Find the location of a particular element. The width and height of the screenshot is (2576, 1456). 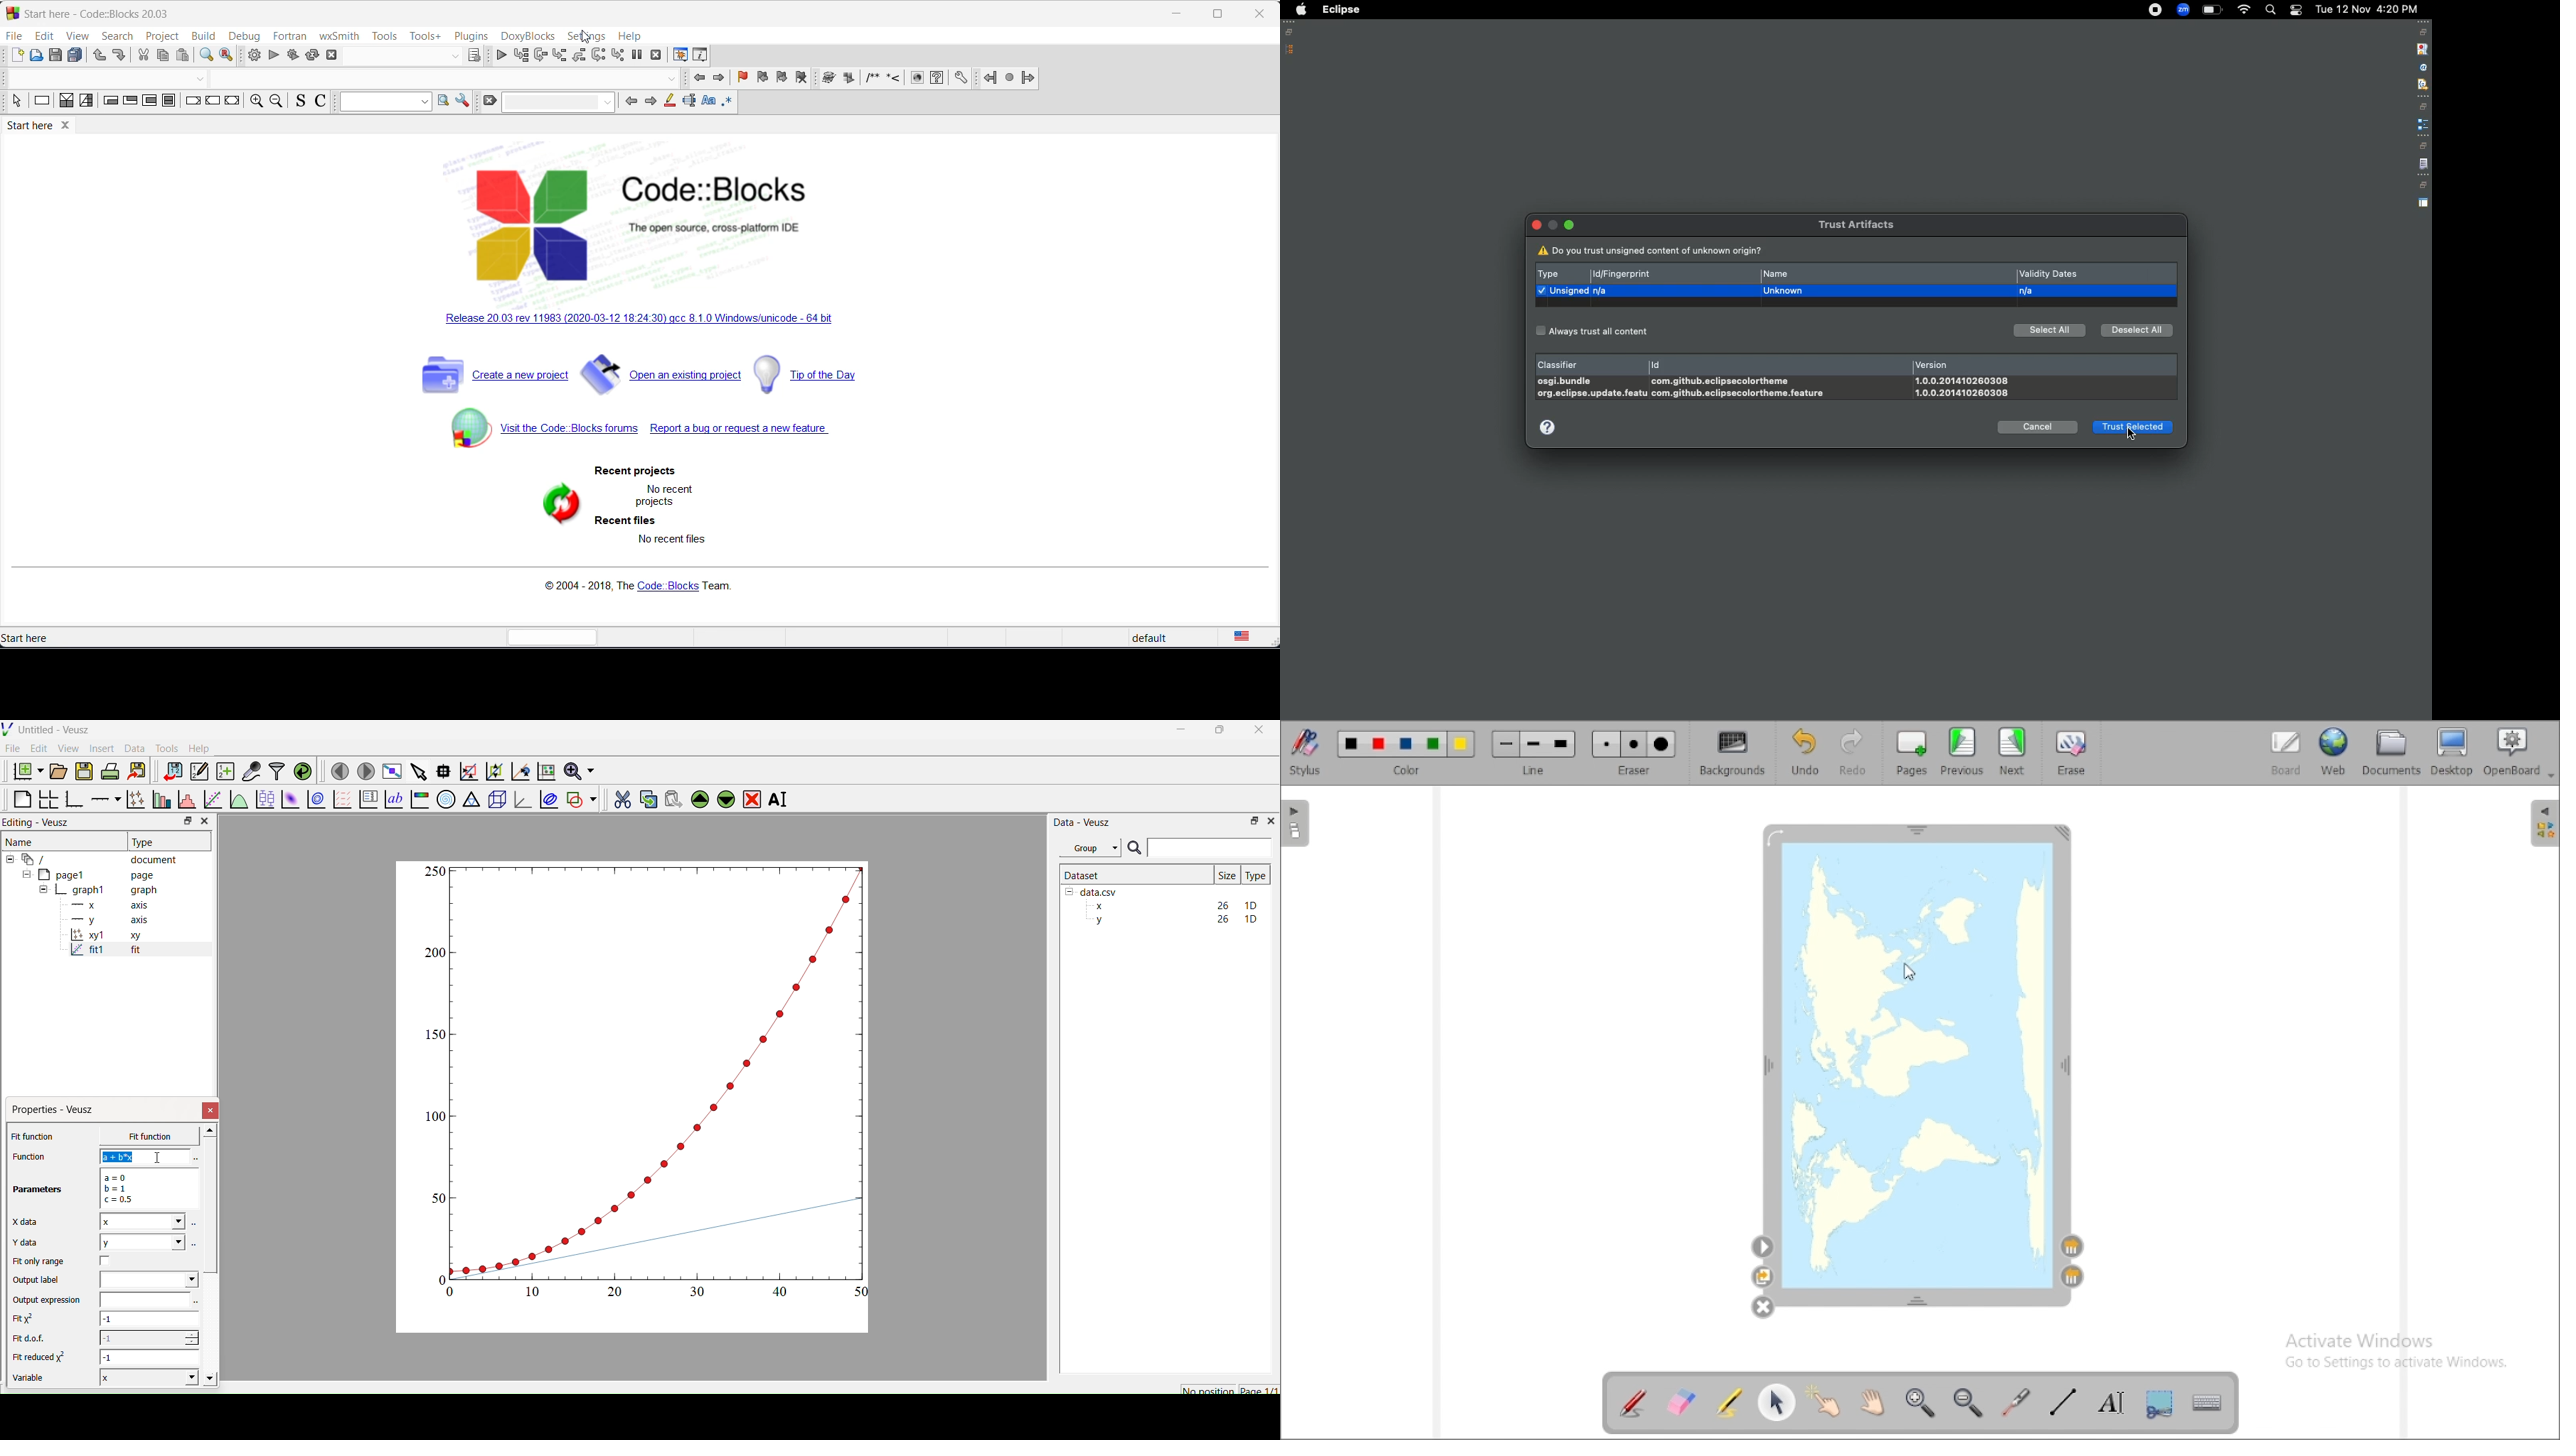

tip of the day is located at coordinates (814, 376).